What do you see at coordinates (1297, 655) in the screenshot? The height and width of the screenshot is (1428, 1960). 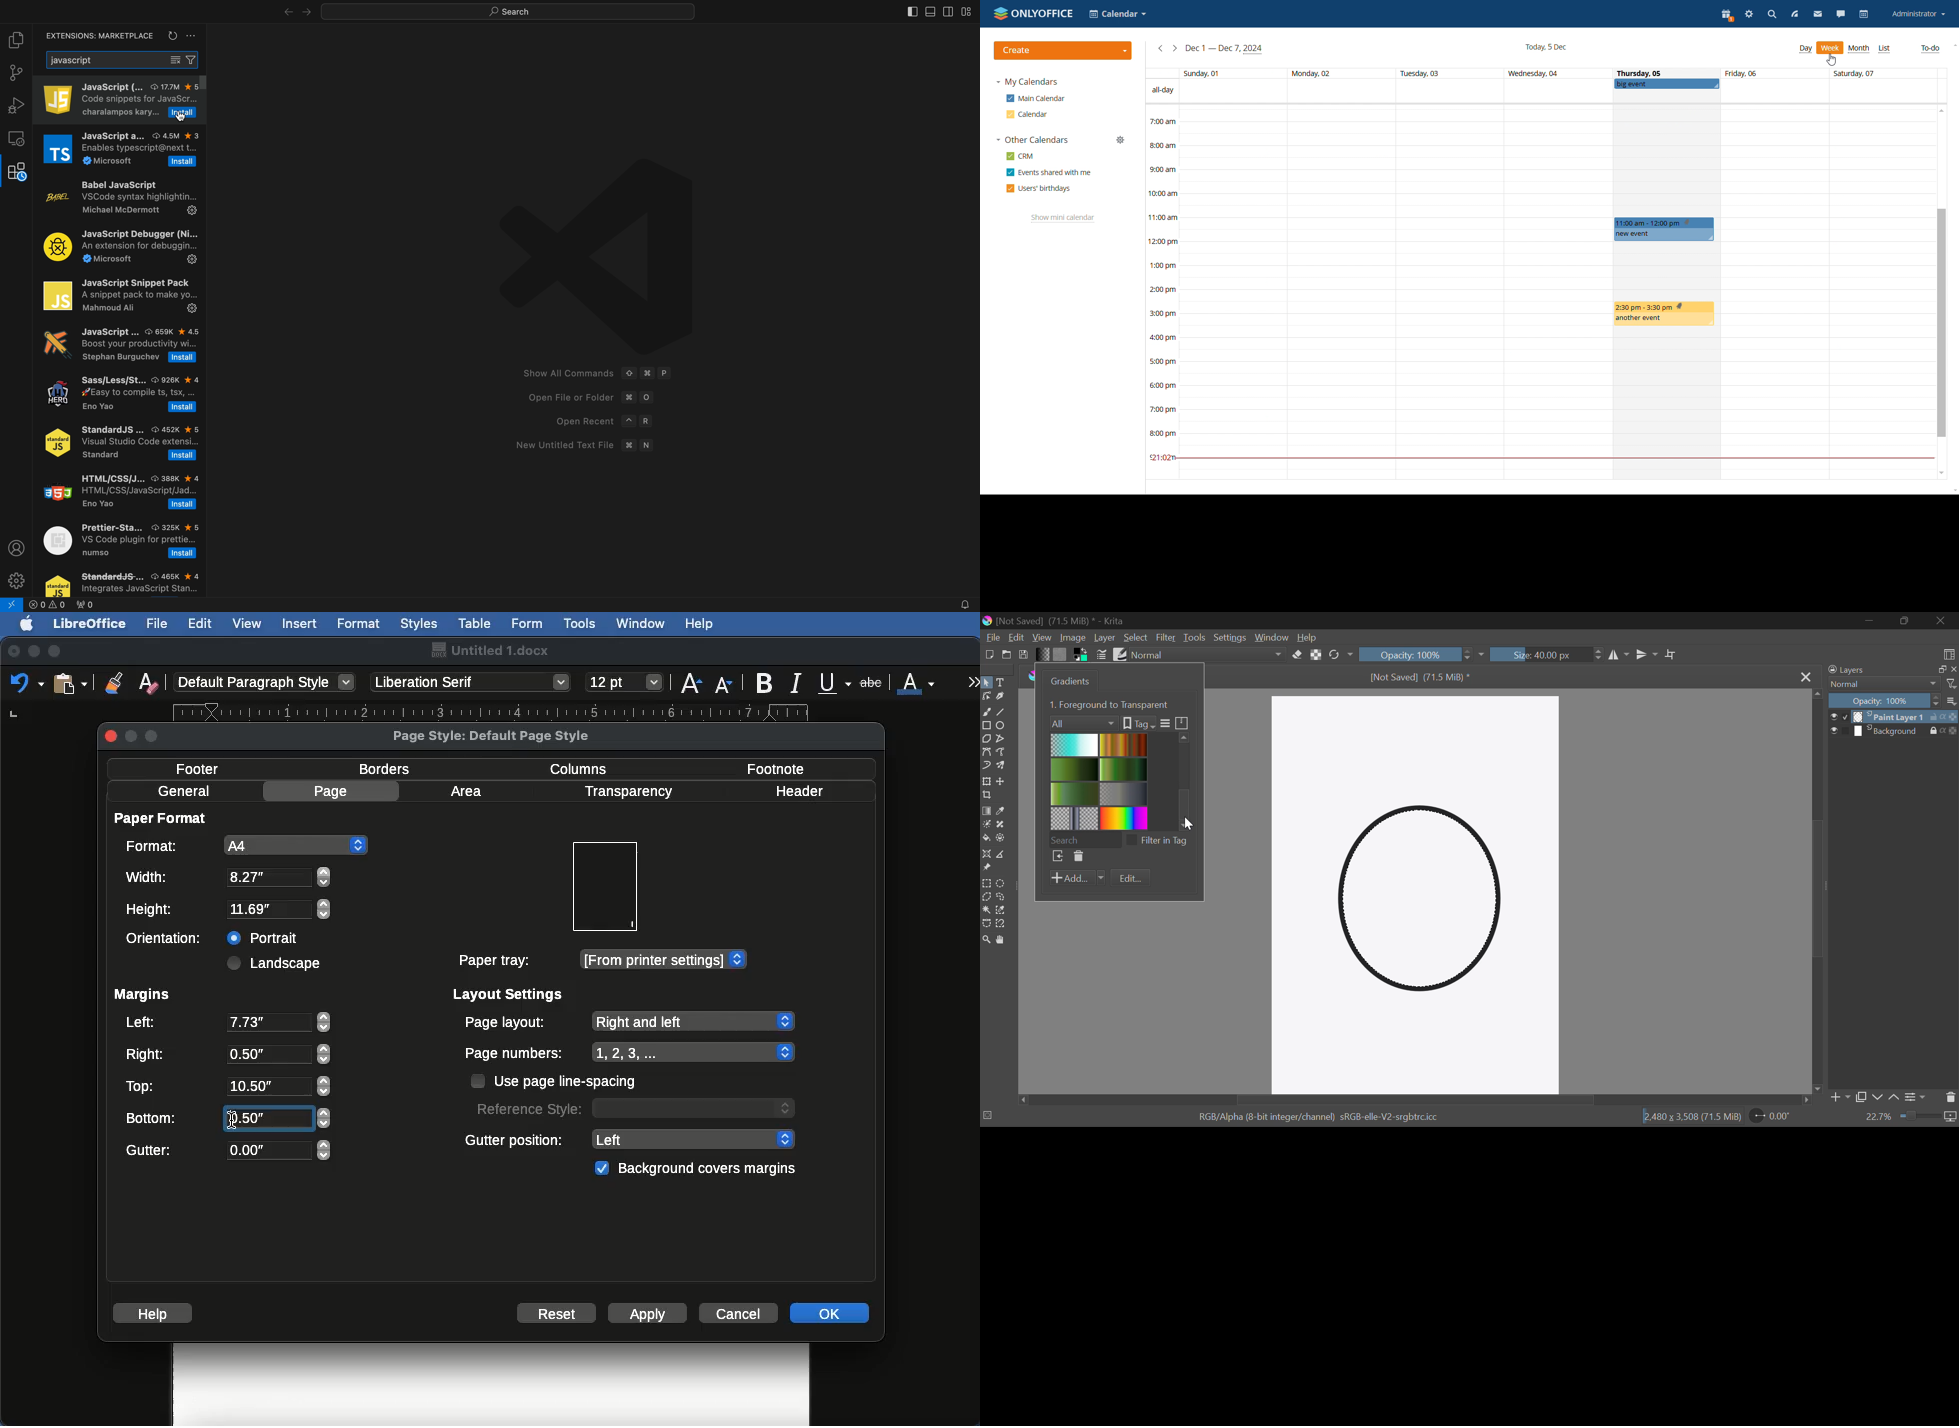 I see `Eraser` at bounding box center [1297, 655].